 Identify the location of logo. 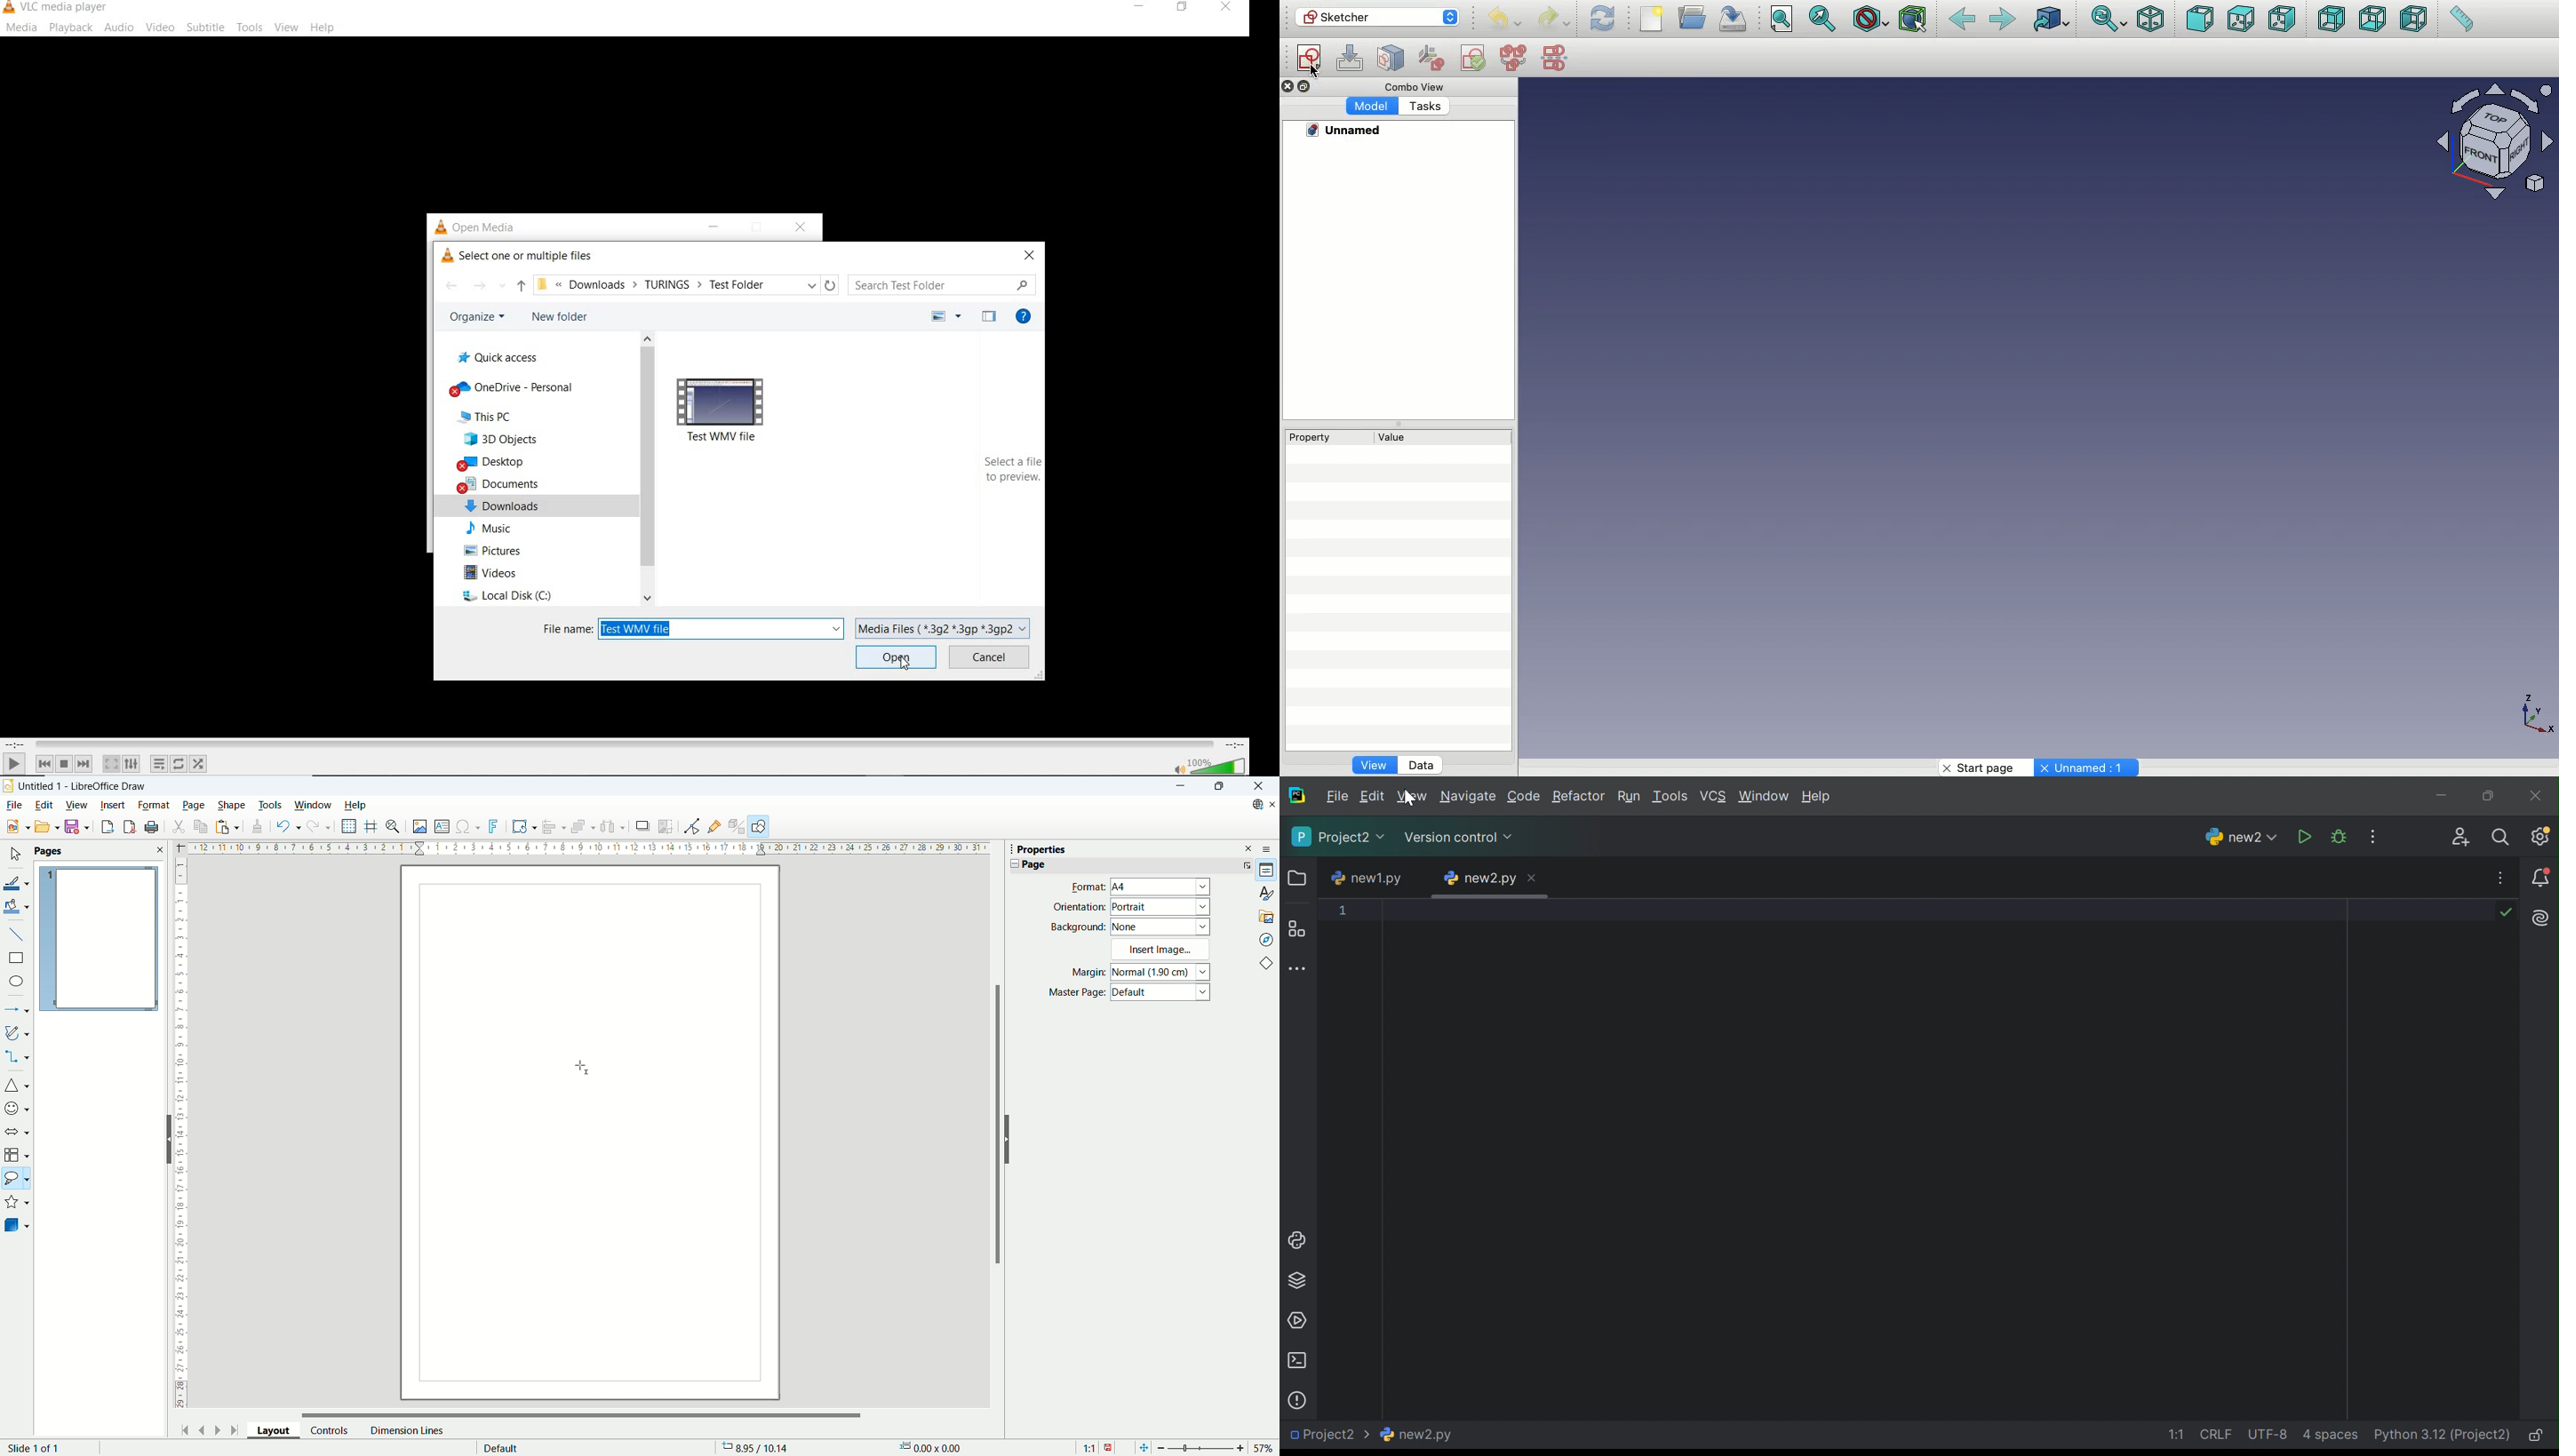
(9, 785).